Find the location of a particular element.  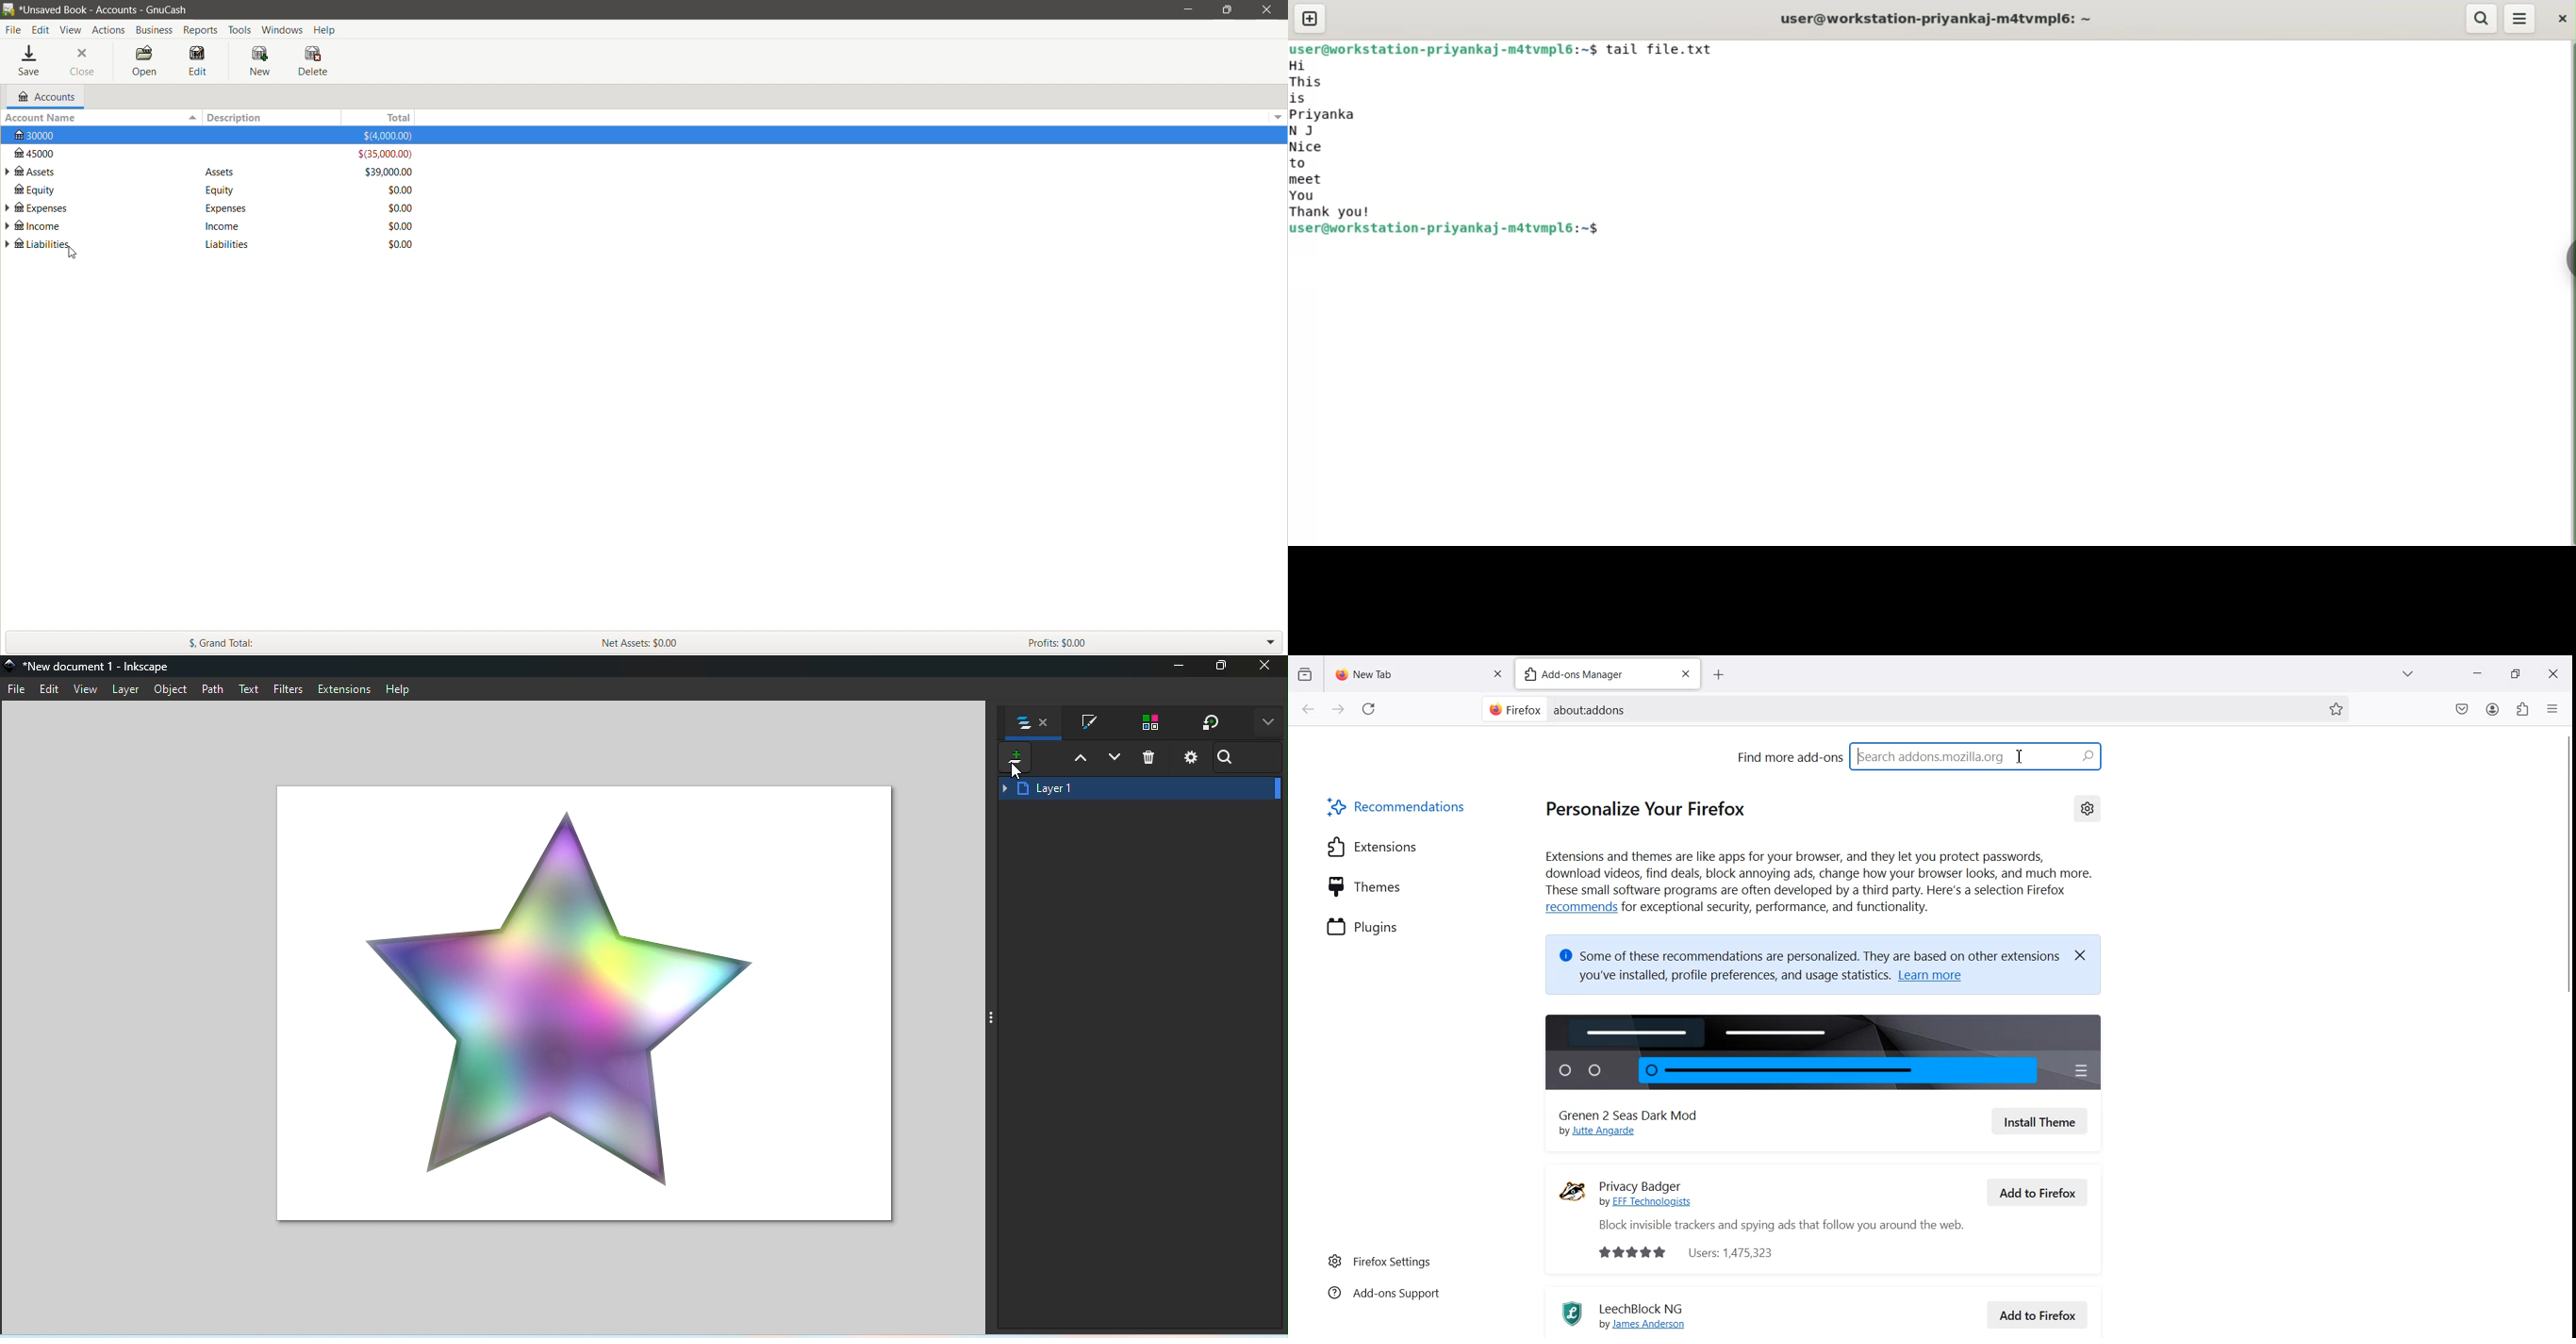

Layer is located at coordinates (129, 689).